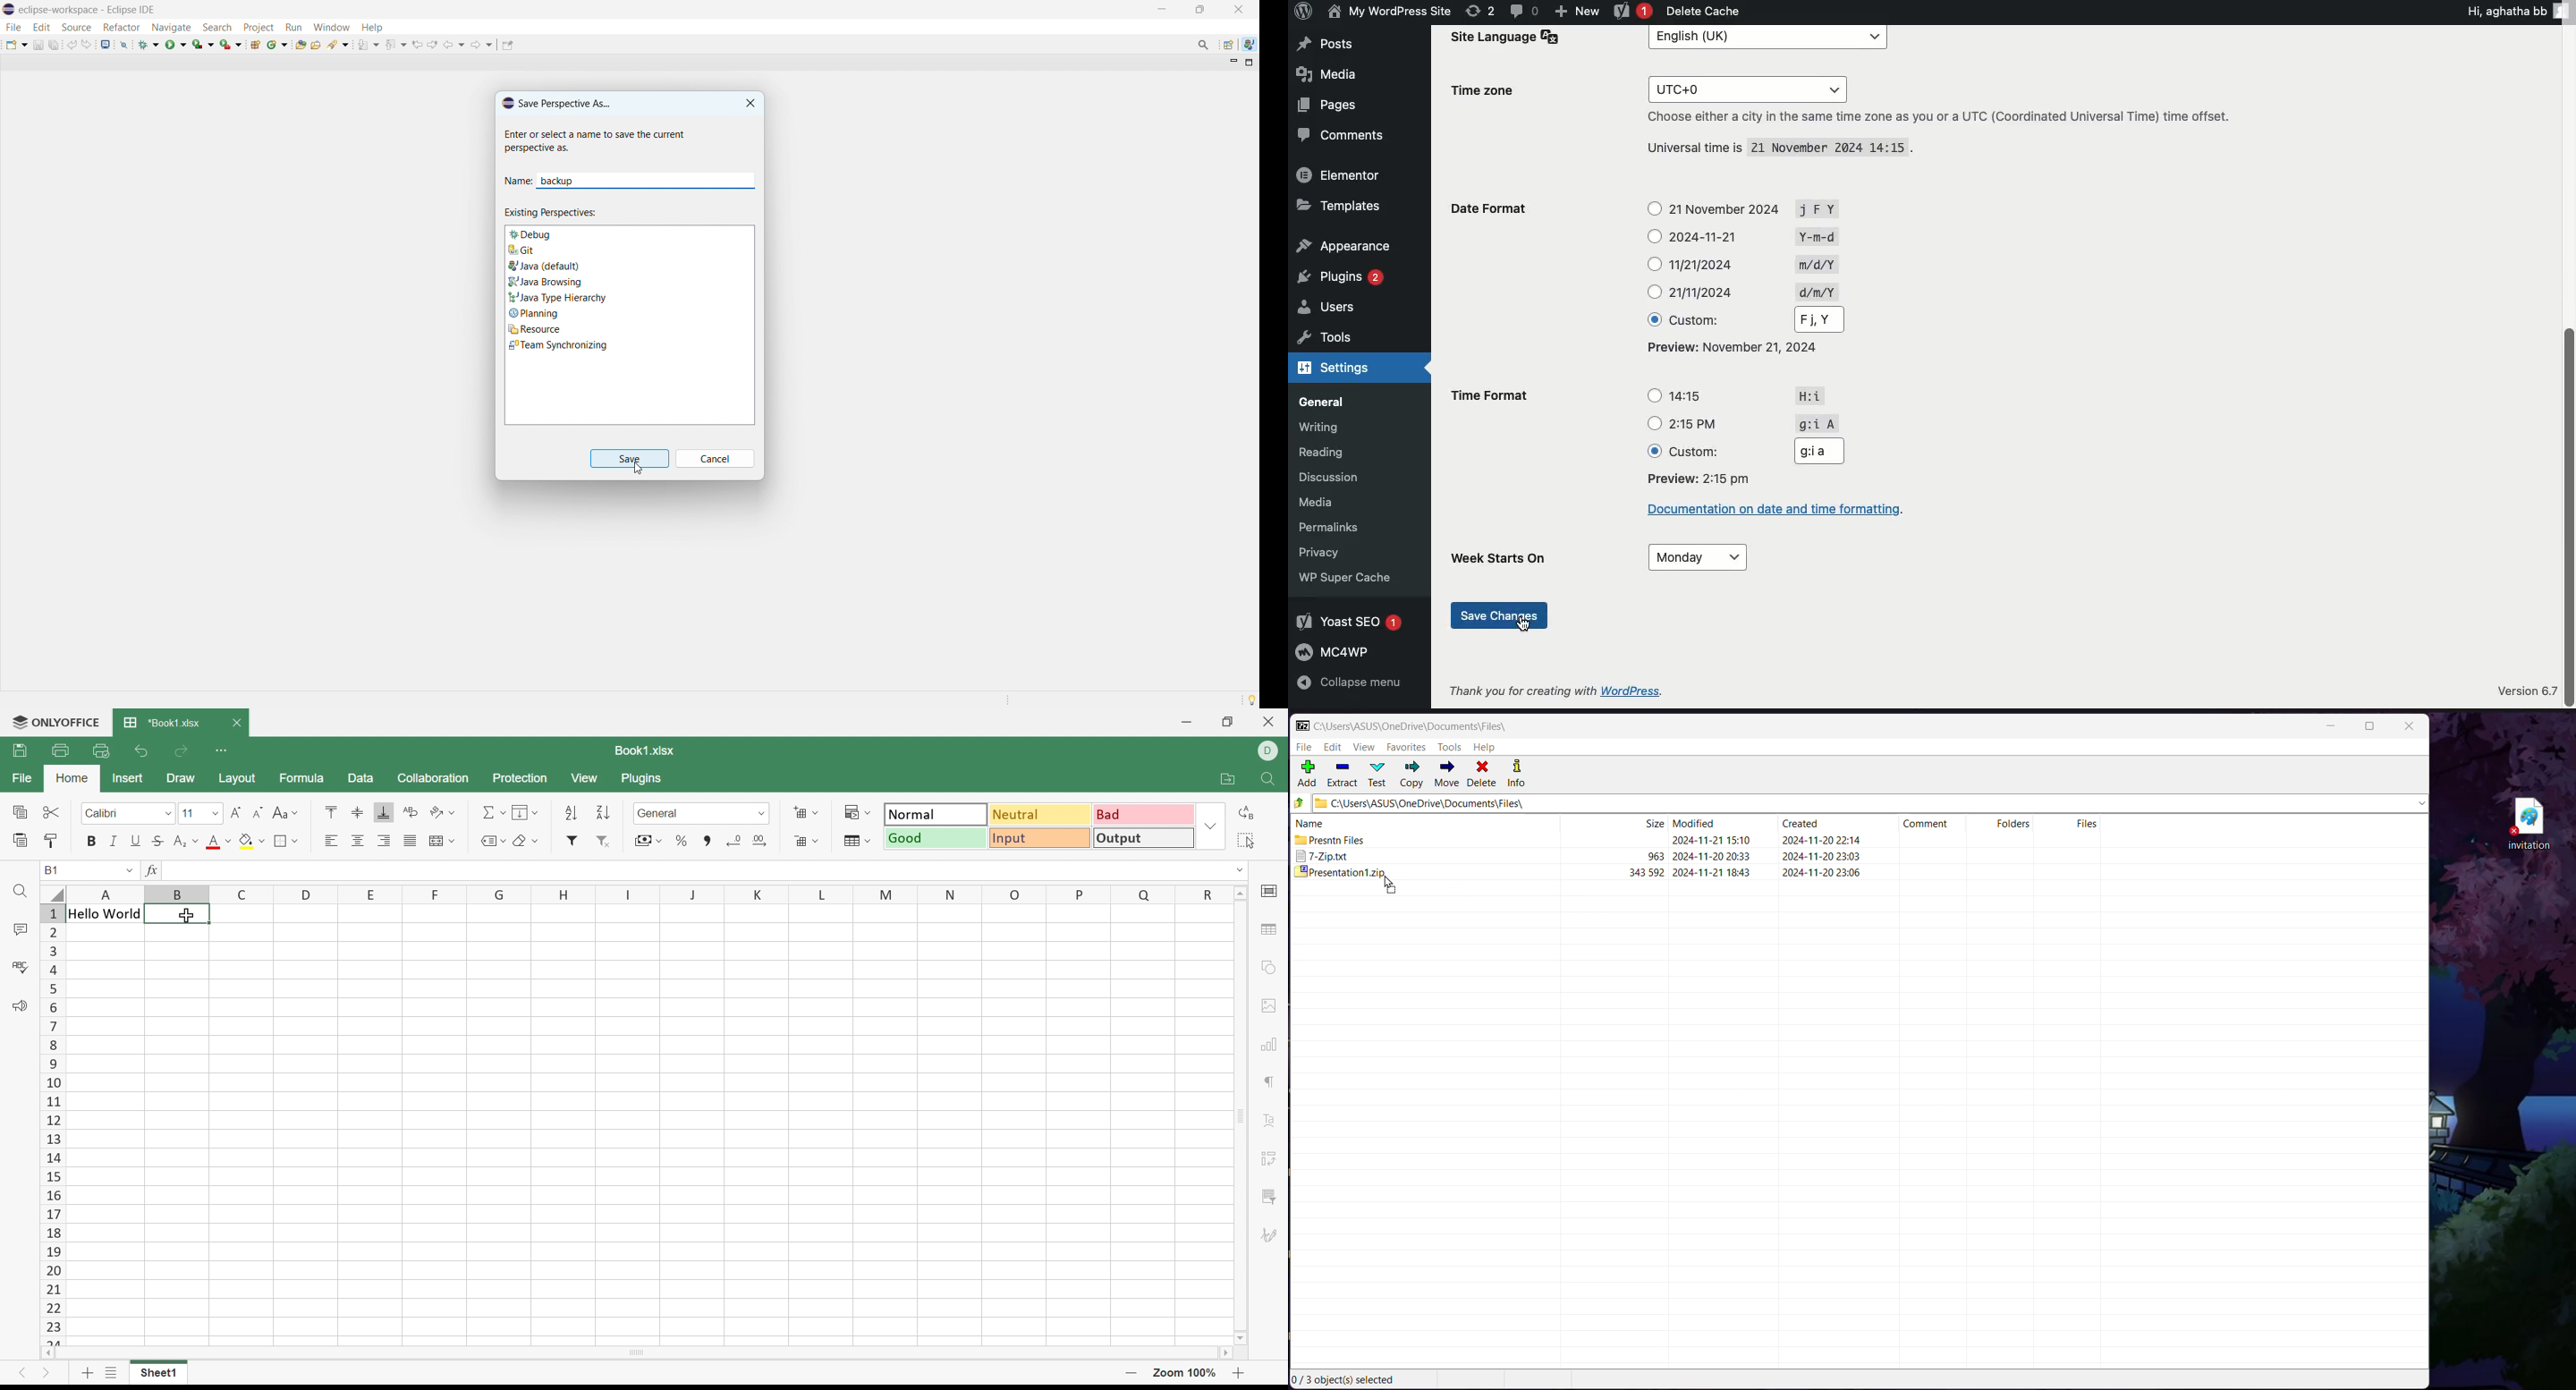  What do you see at coordinates (1340, 652) in the screenshot?
I see `MCAWP` at bounding box center [1340, 652].